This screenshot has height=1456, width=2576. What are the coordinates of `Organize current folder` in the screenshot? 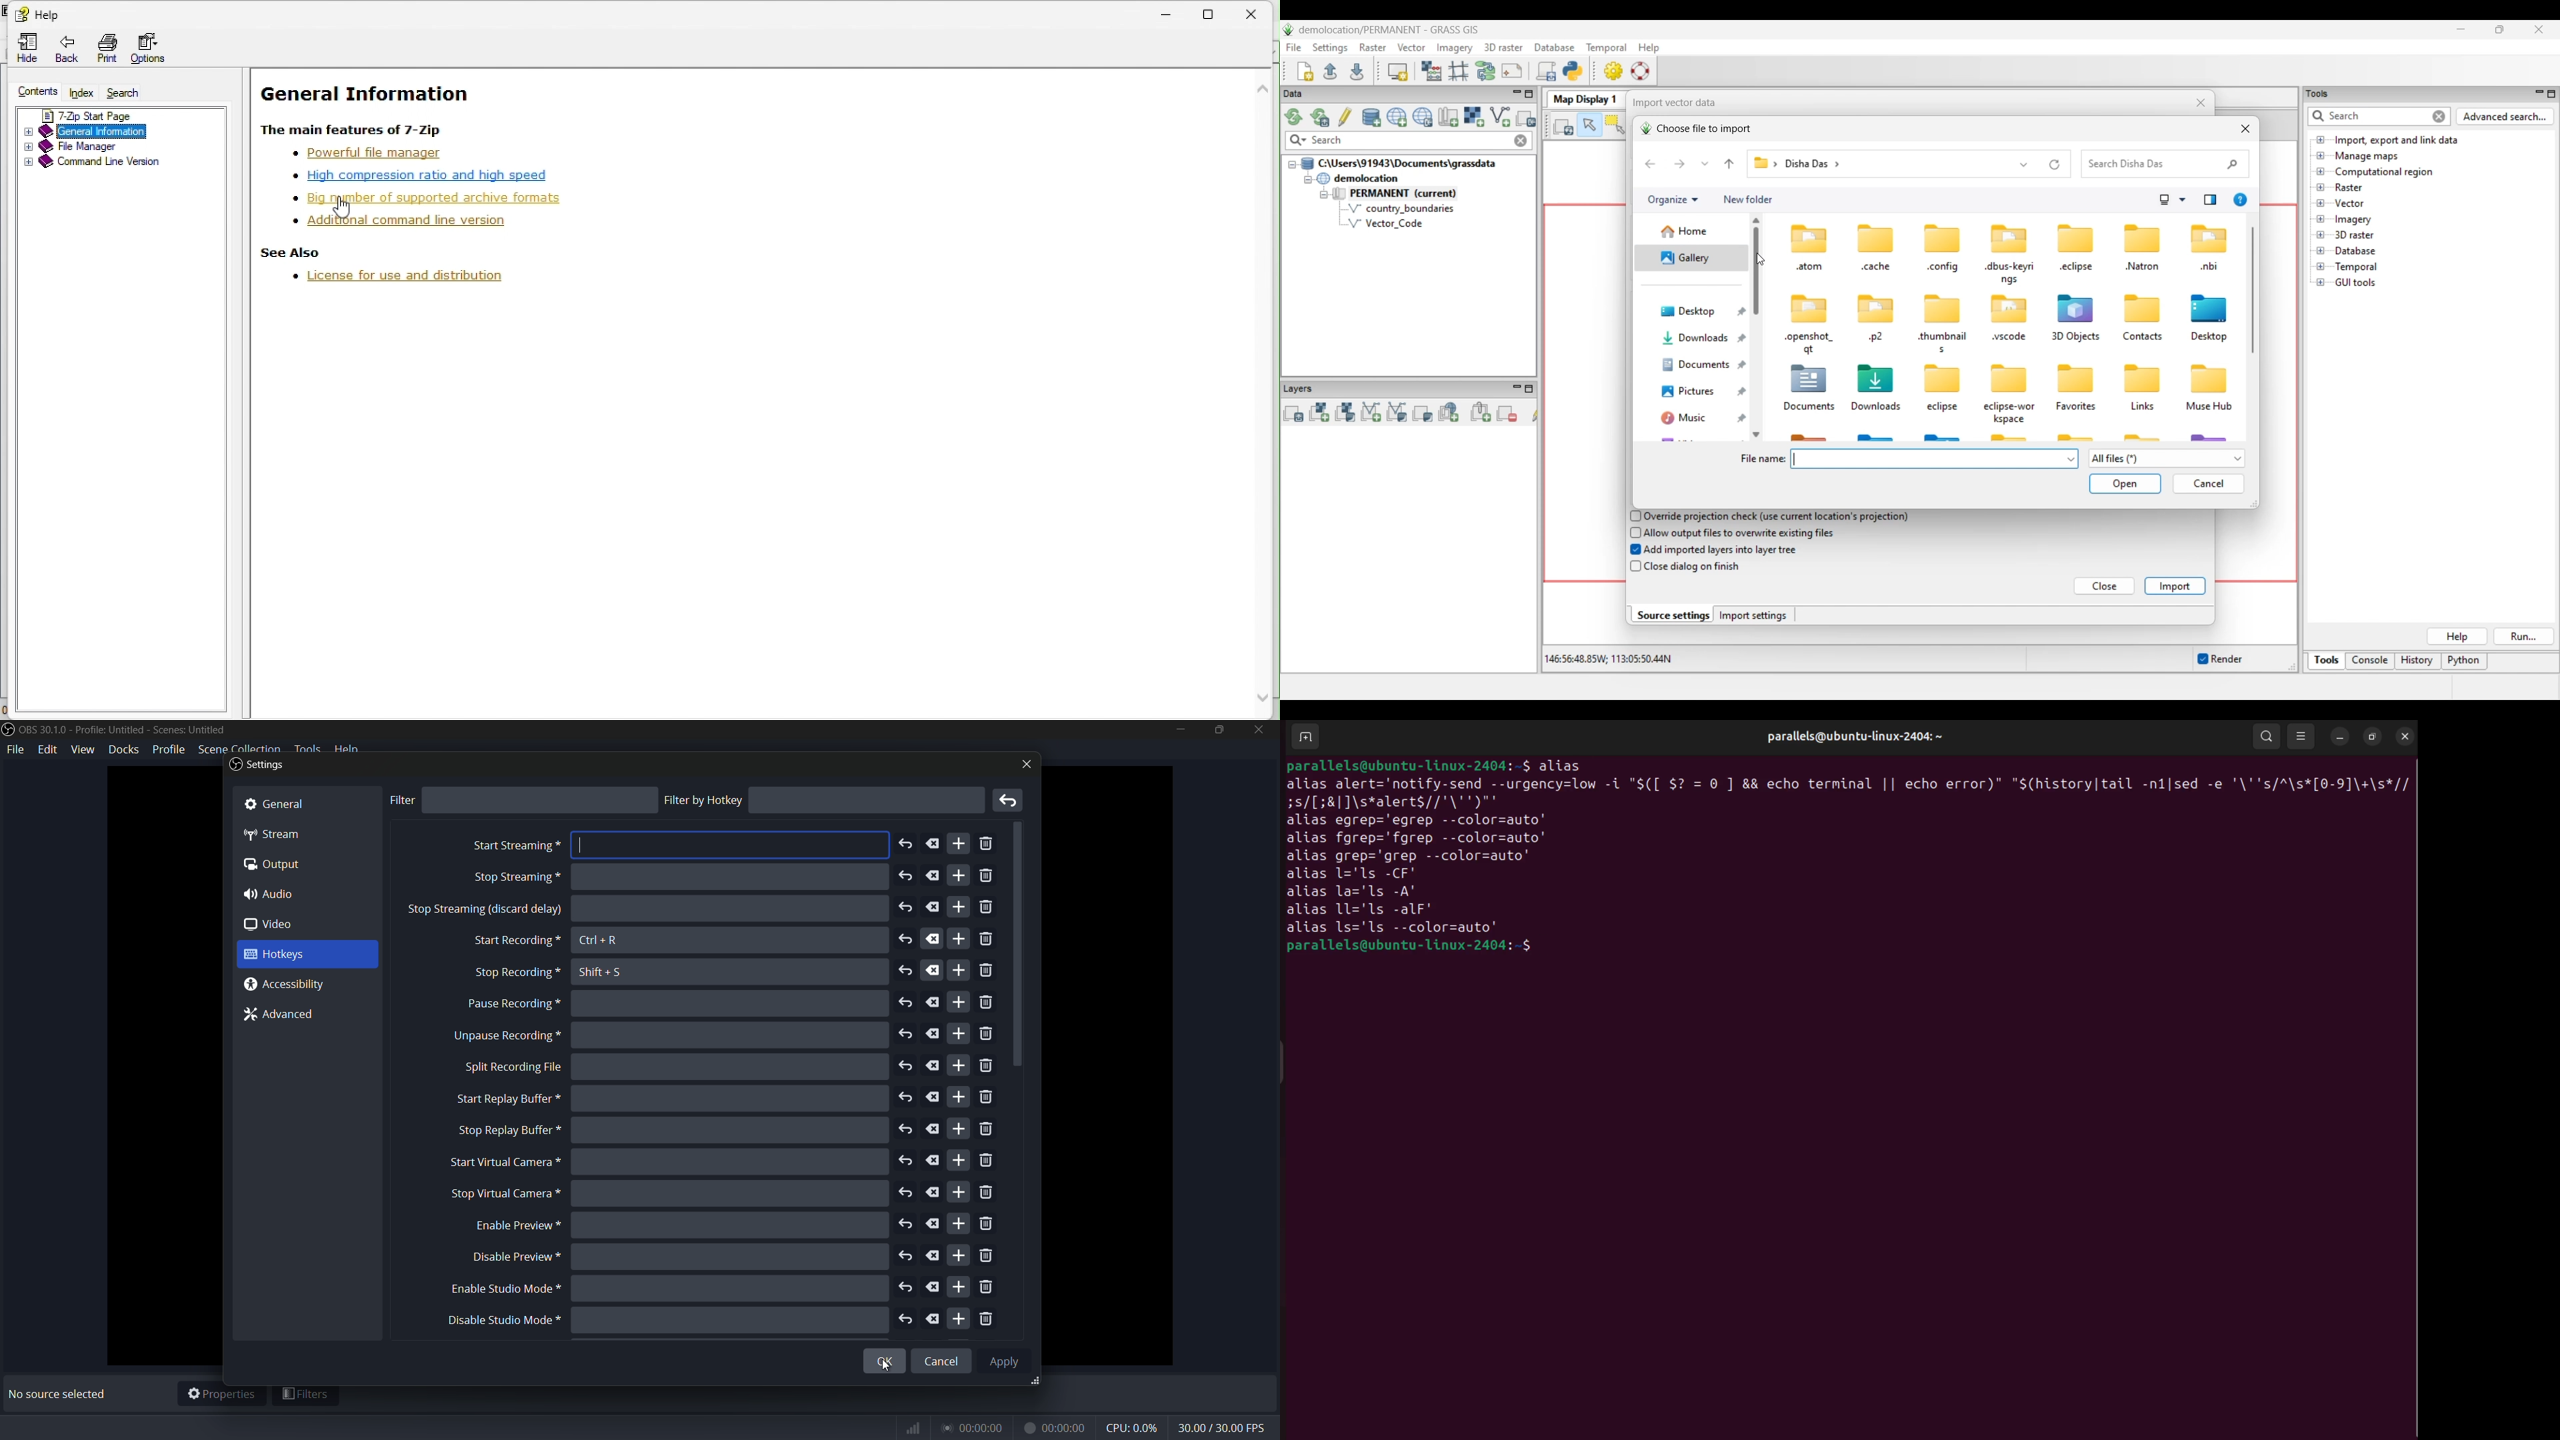 It's located at (1672, 200).